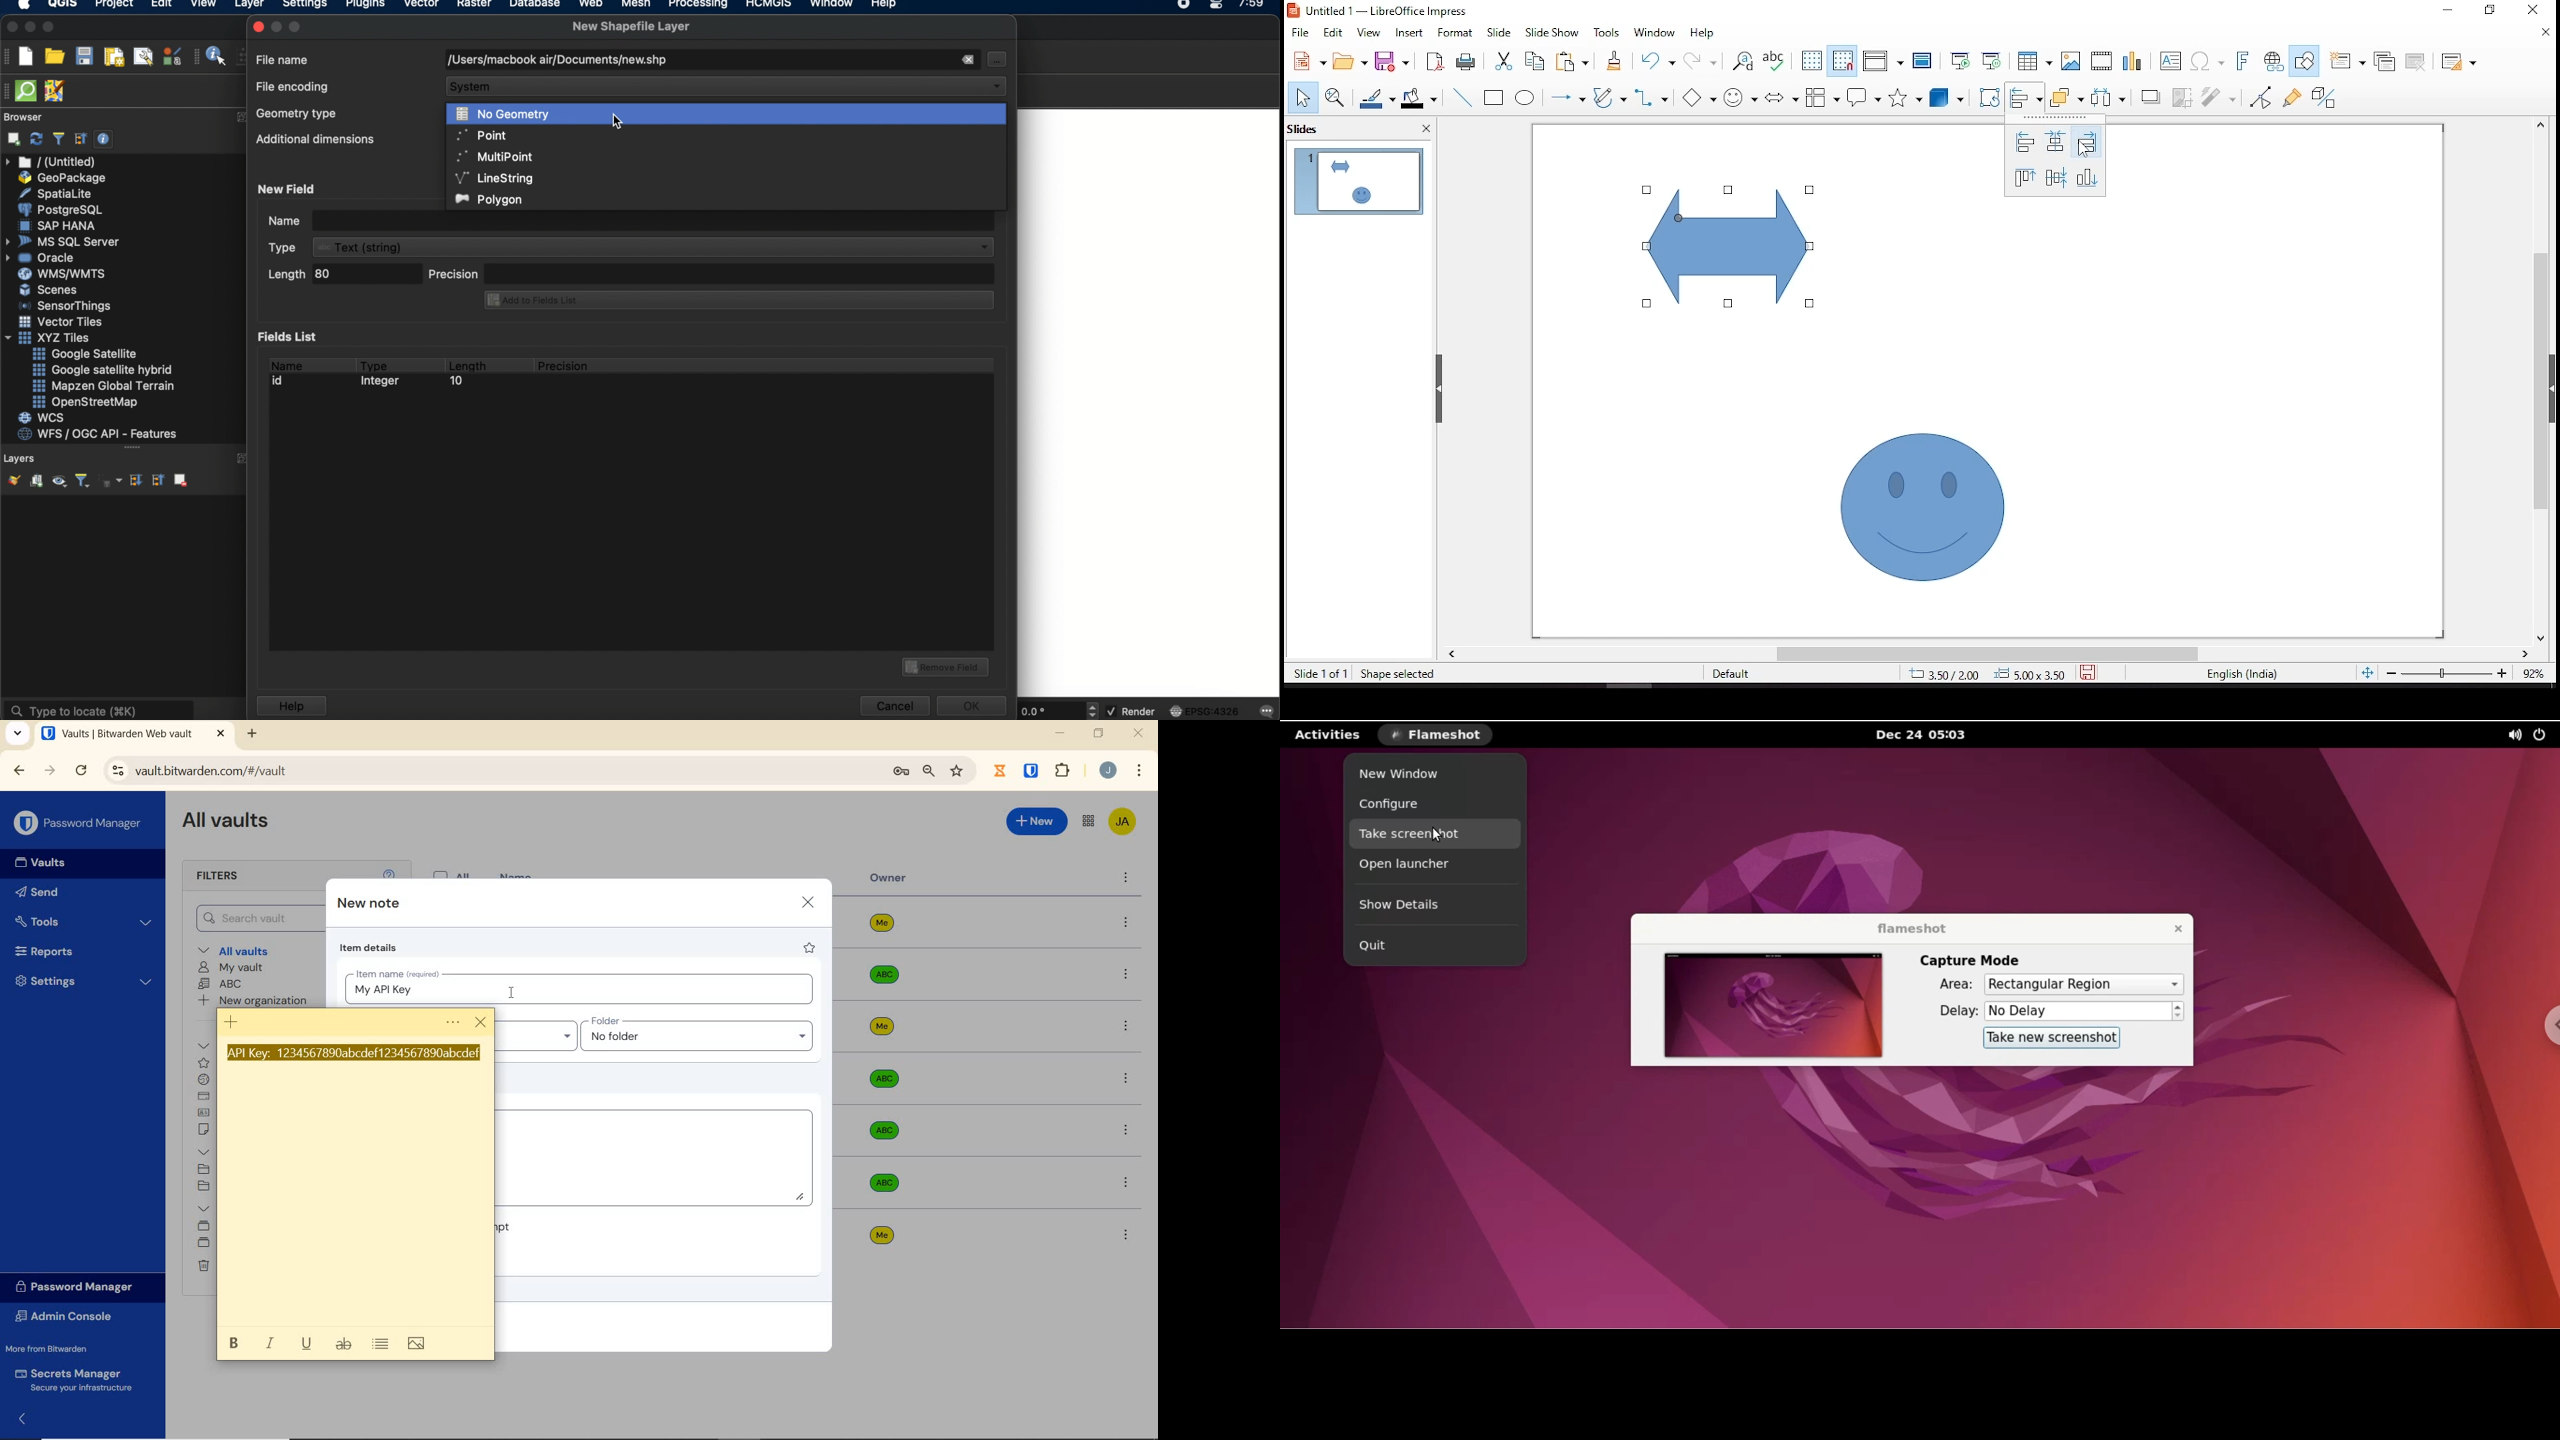 This screenshot has width=2576, height=1456. I want to click on zoom slider, so click(2447, 673).